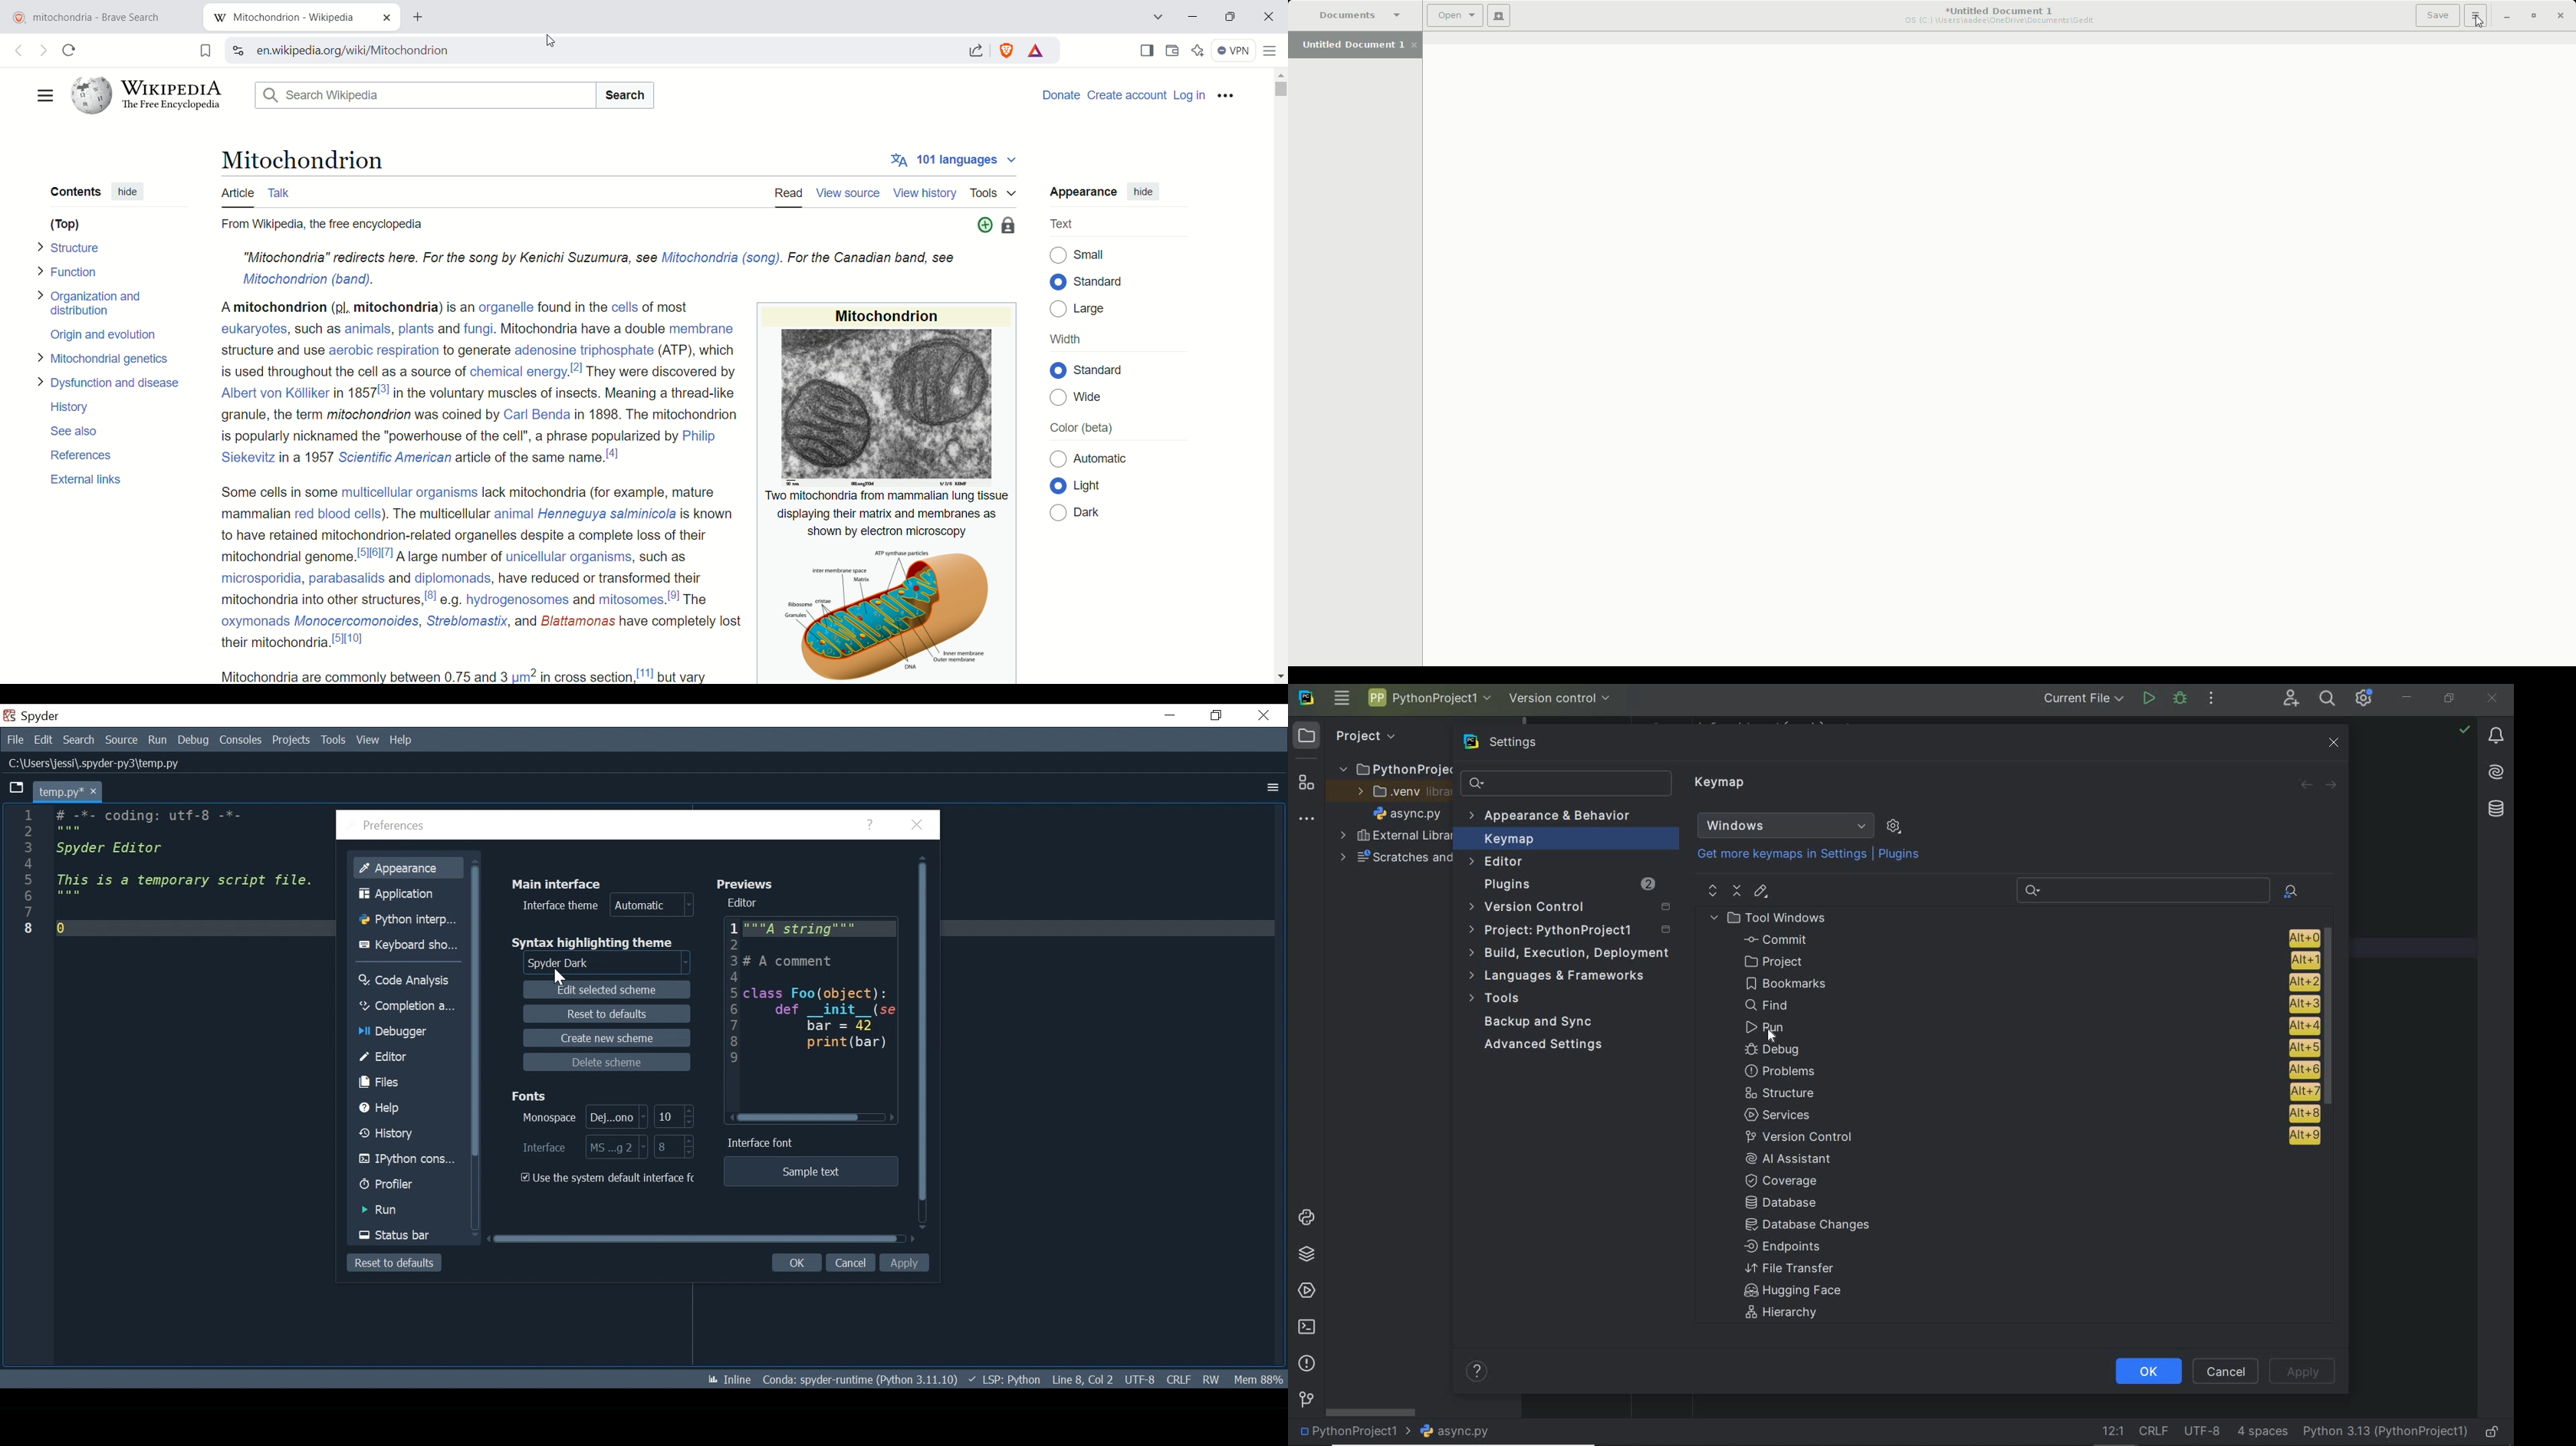 The image size is (2576, 1456). I want to click on Interface theme, so click(605, 905).